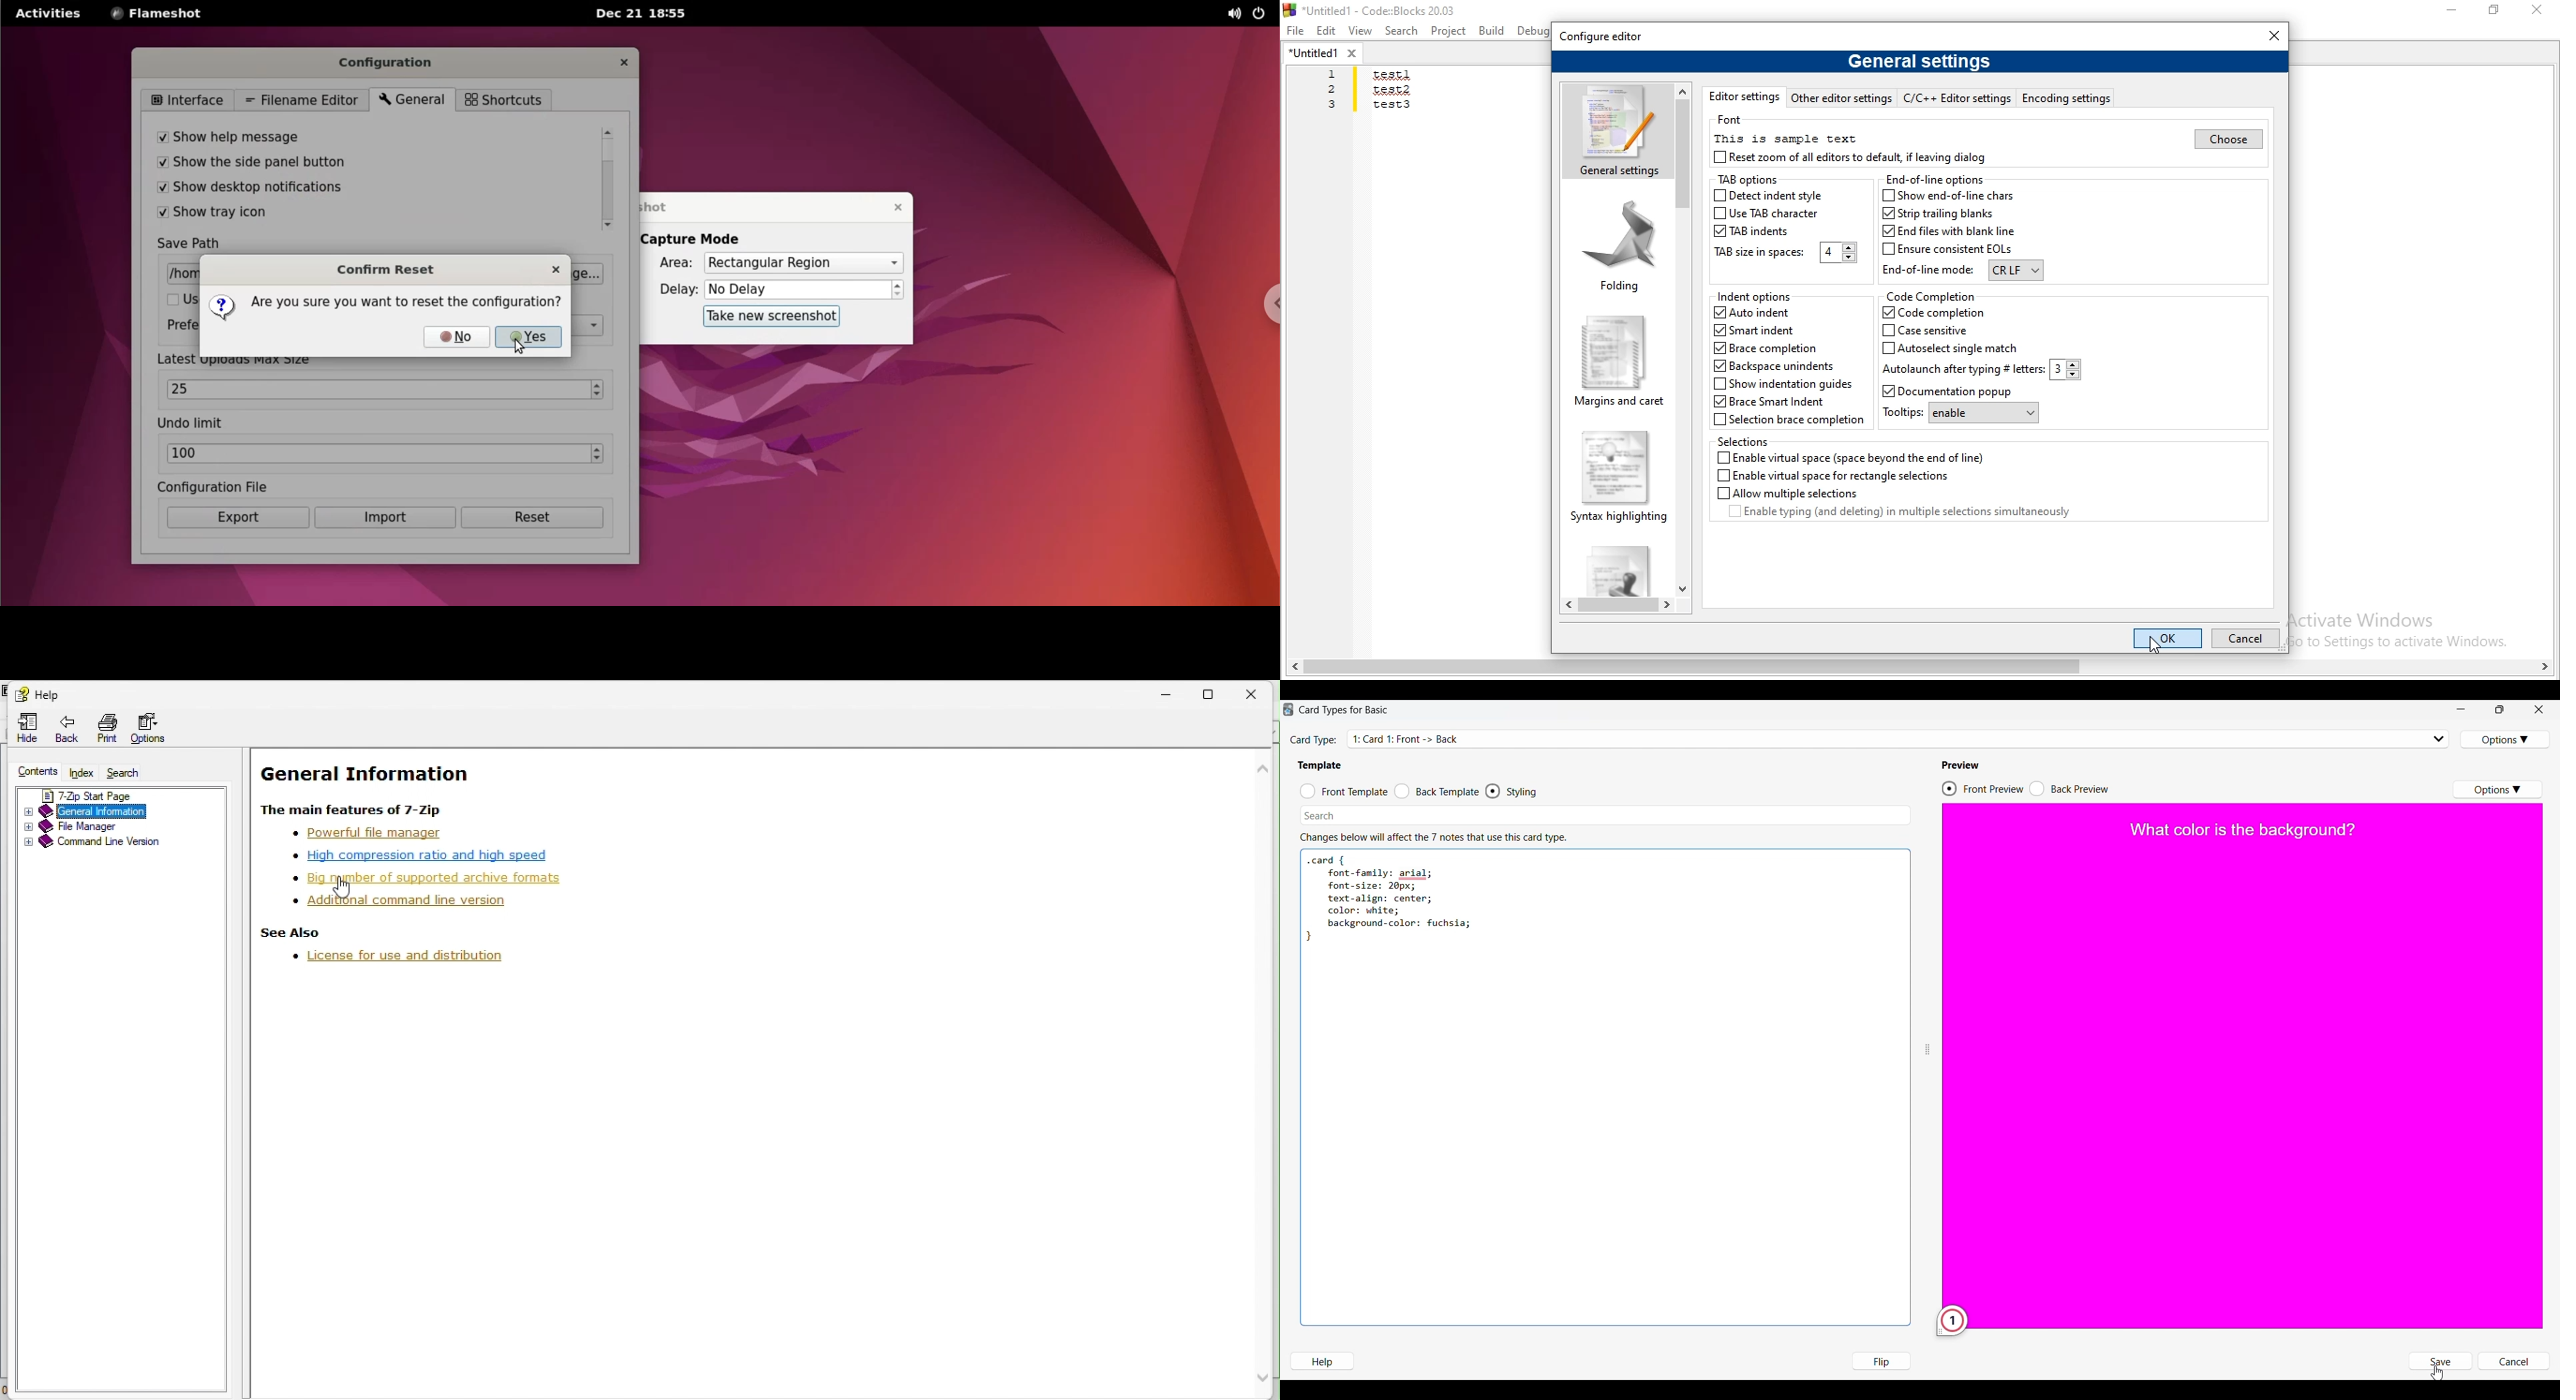 This screenshot has height=1400, width=2576. I want to click on Search search, so click(131, 772).